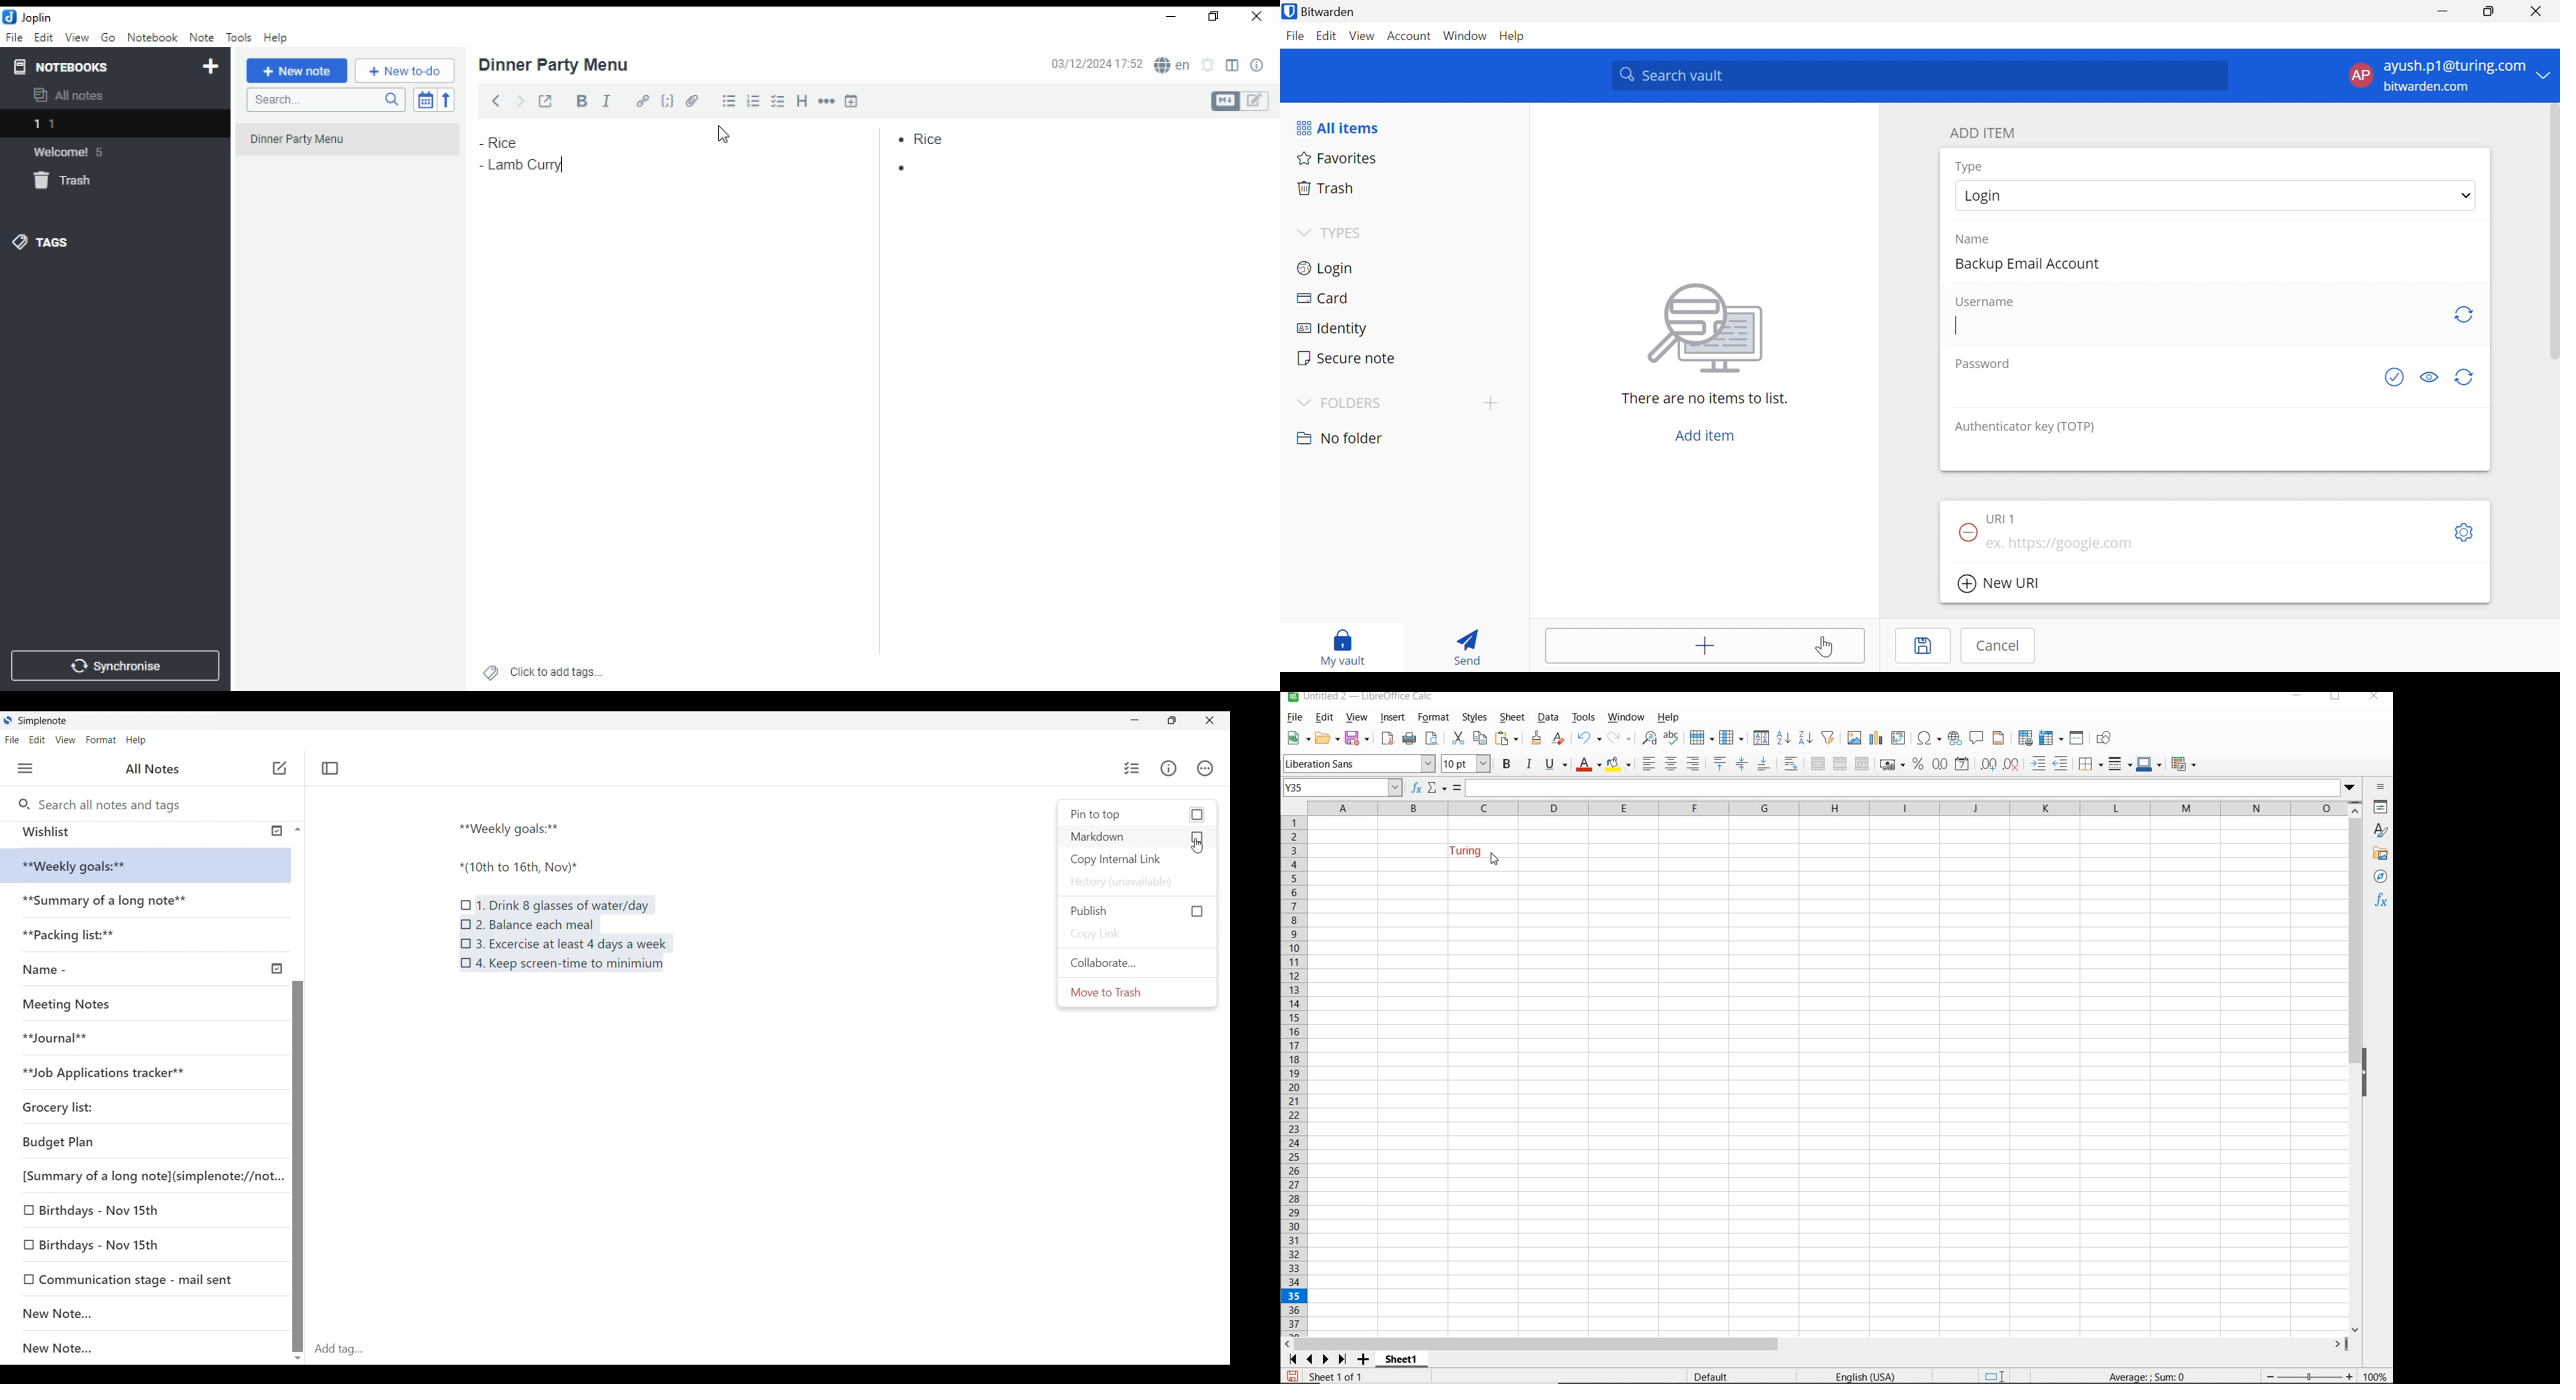 The image size is (2576, 1400). I want to click on dinner party menu, so click(555, 65).